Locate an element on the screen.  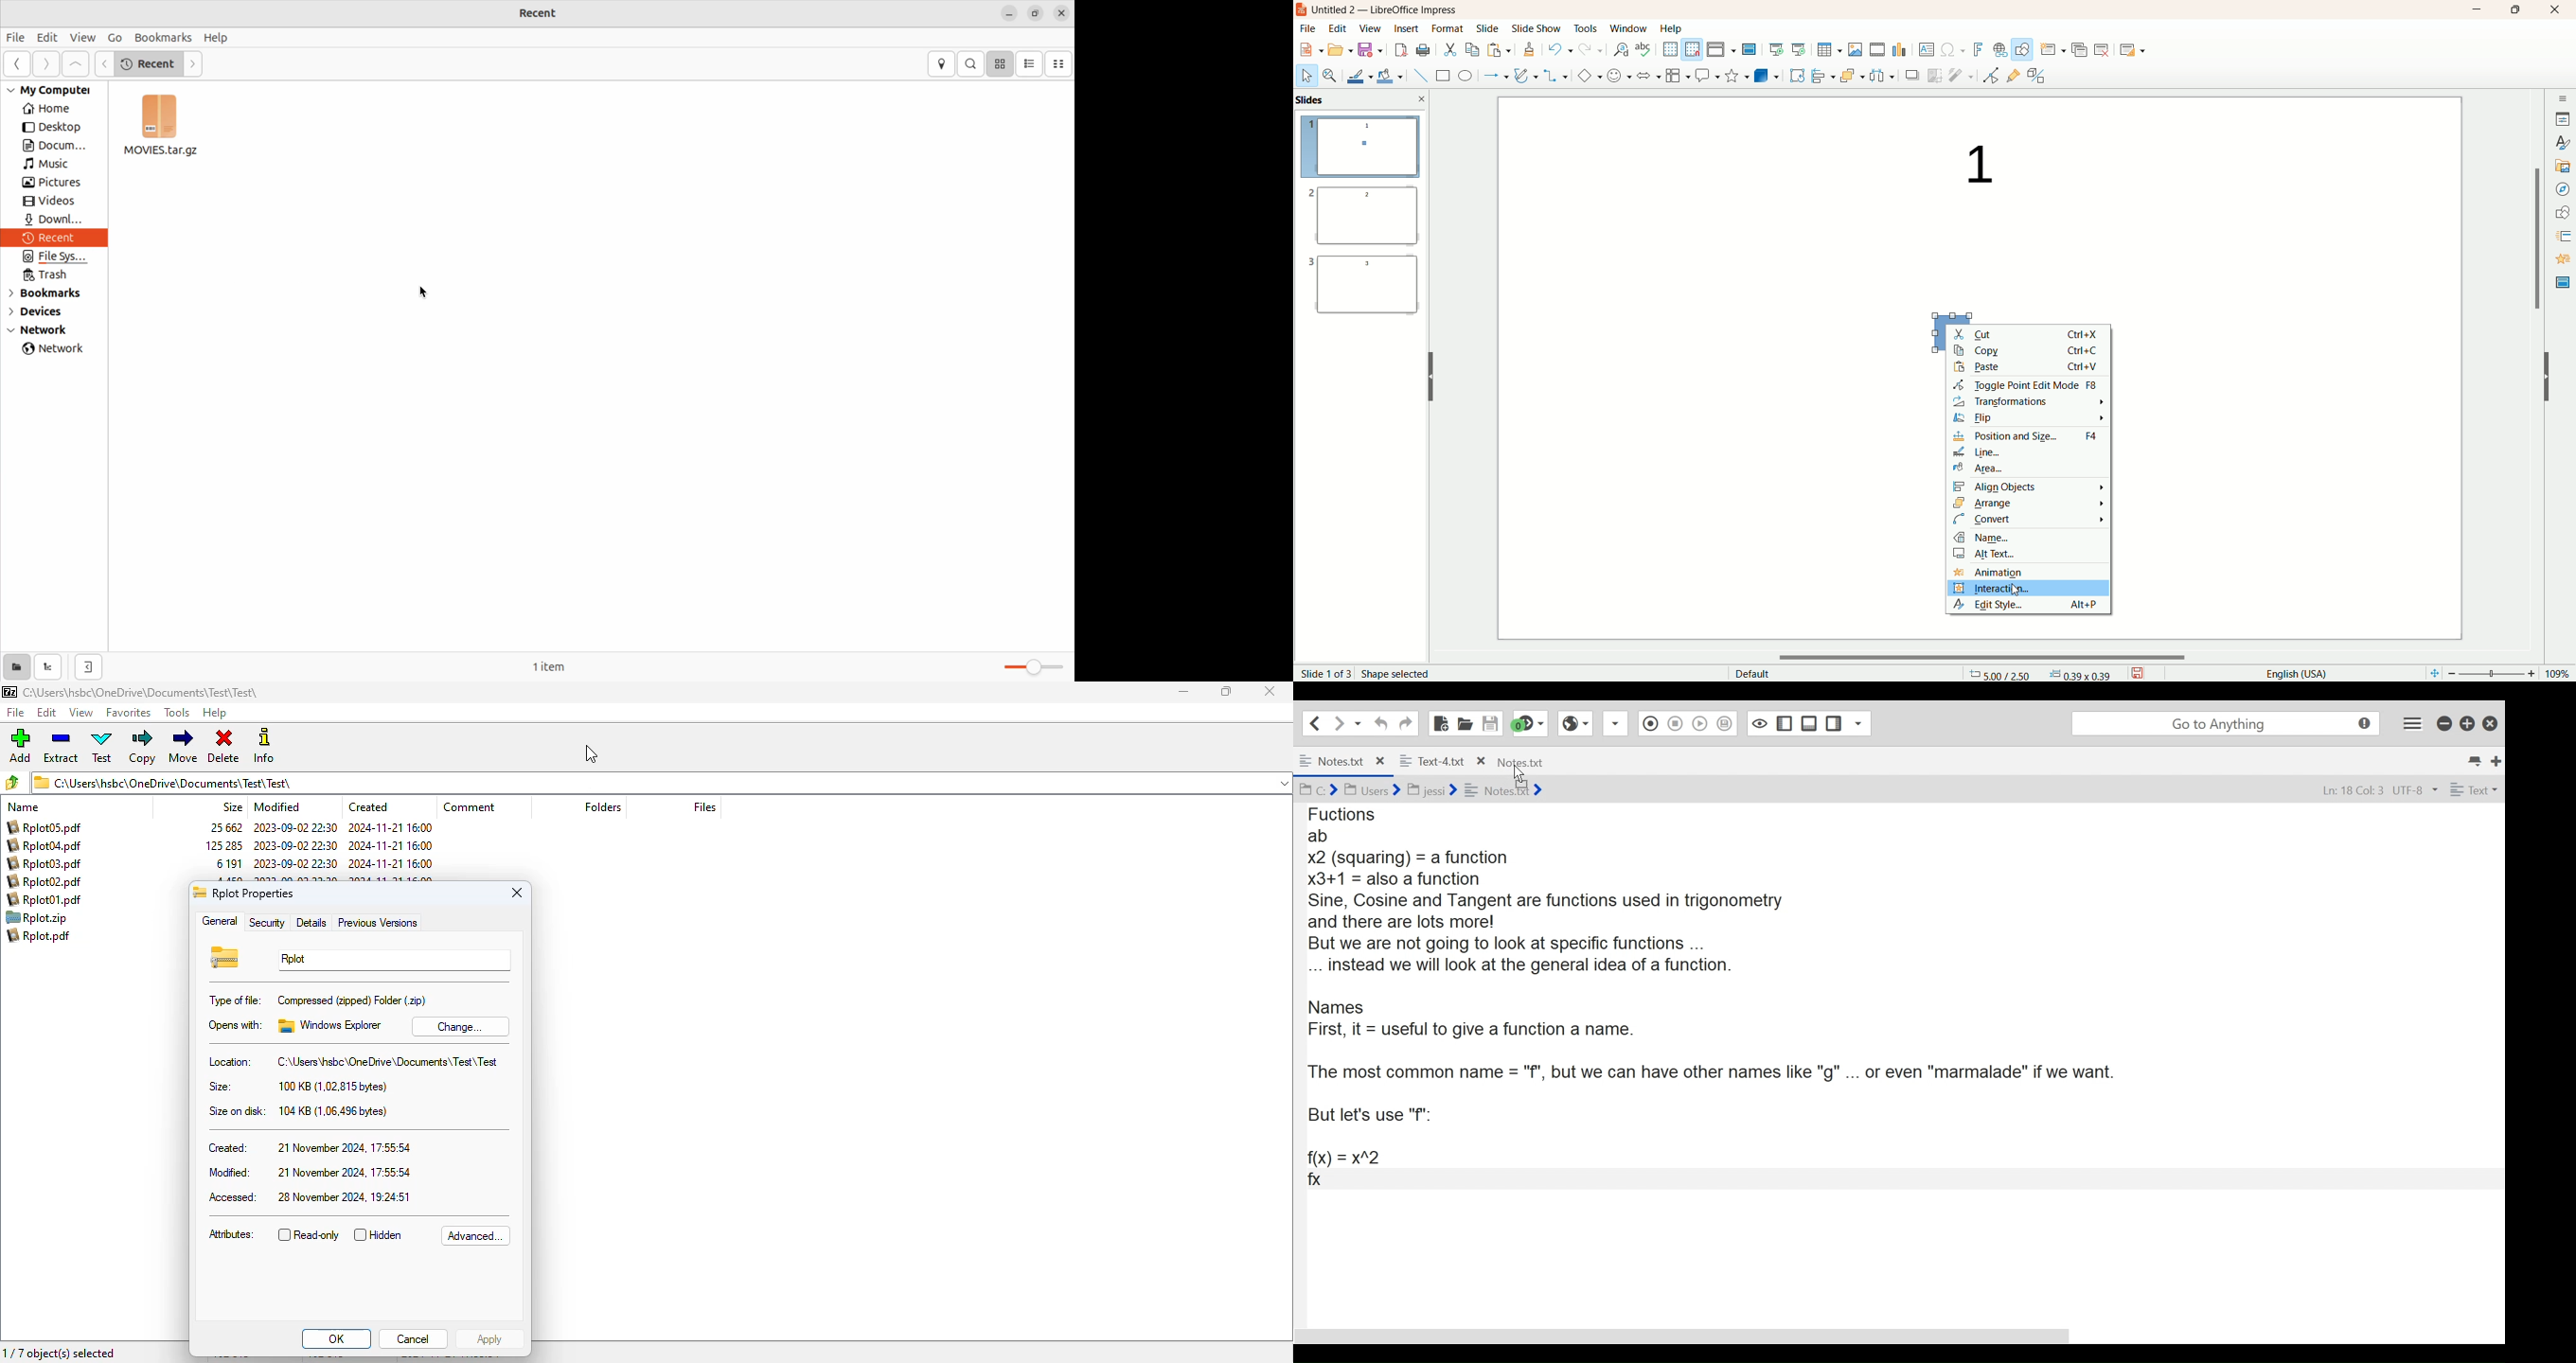
fontwork text is located at coordinates (1976, 48).